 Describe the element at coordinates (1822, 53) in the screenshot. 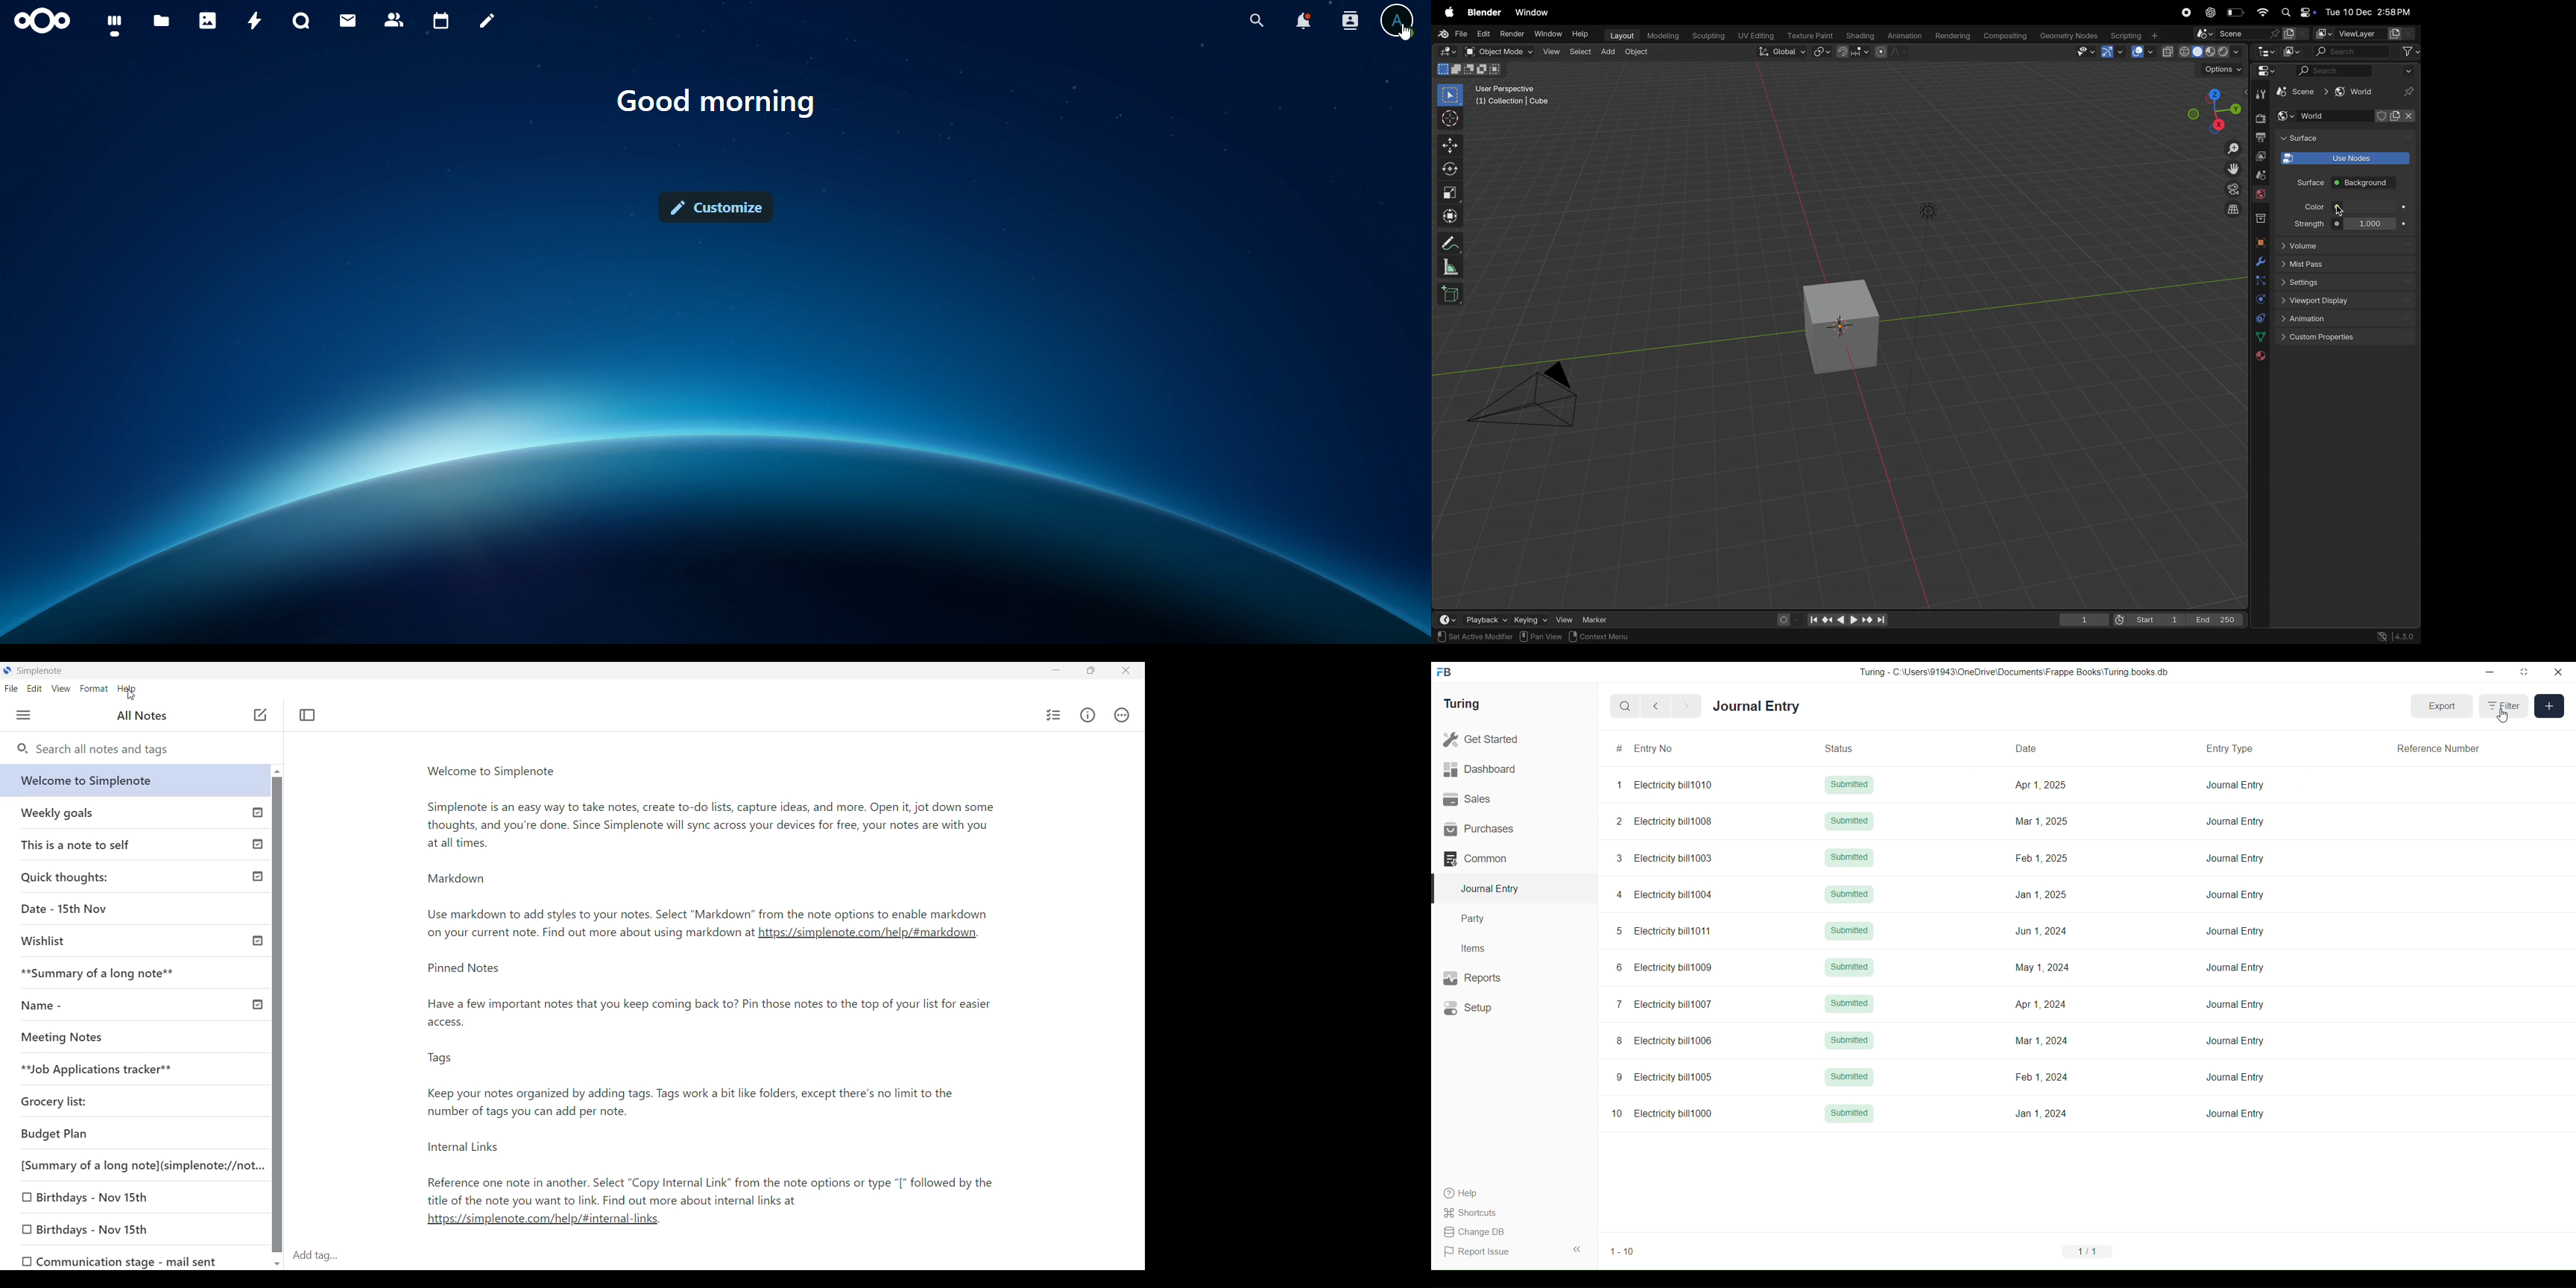

I see `Pviot point` at that location.